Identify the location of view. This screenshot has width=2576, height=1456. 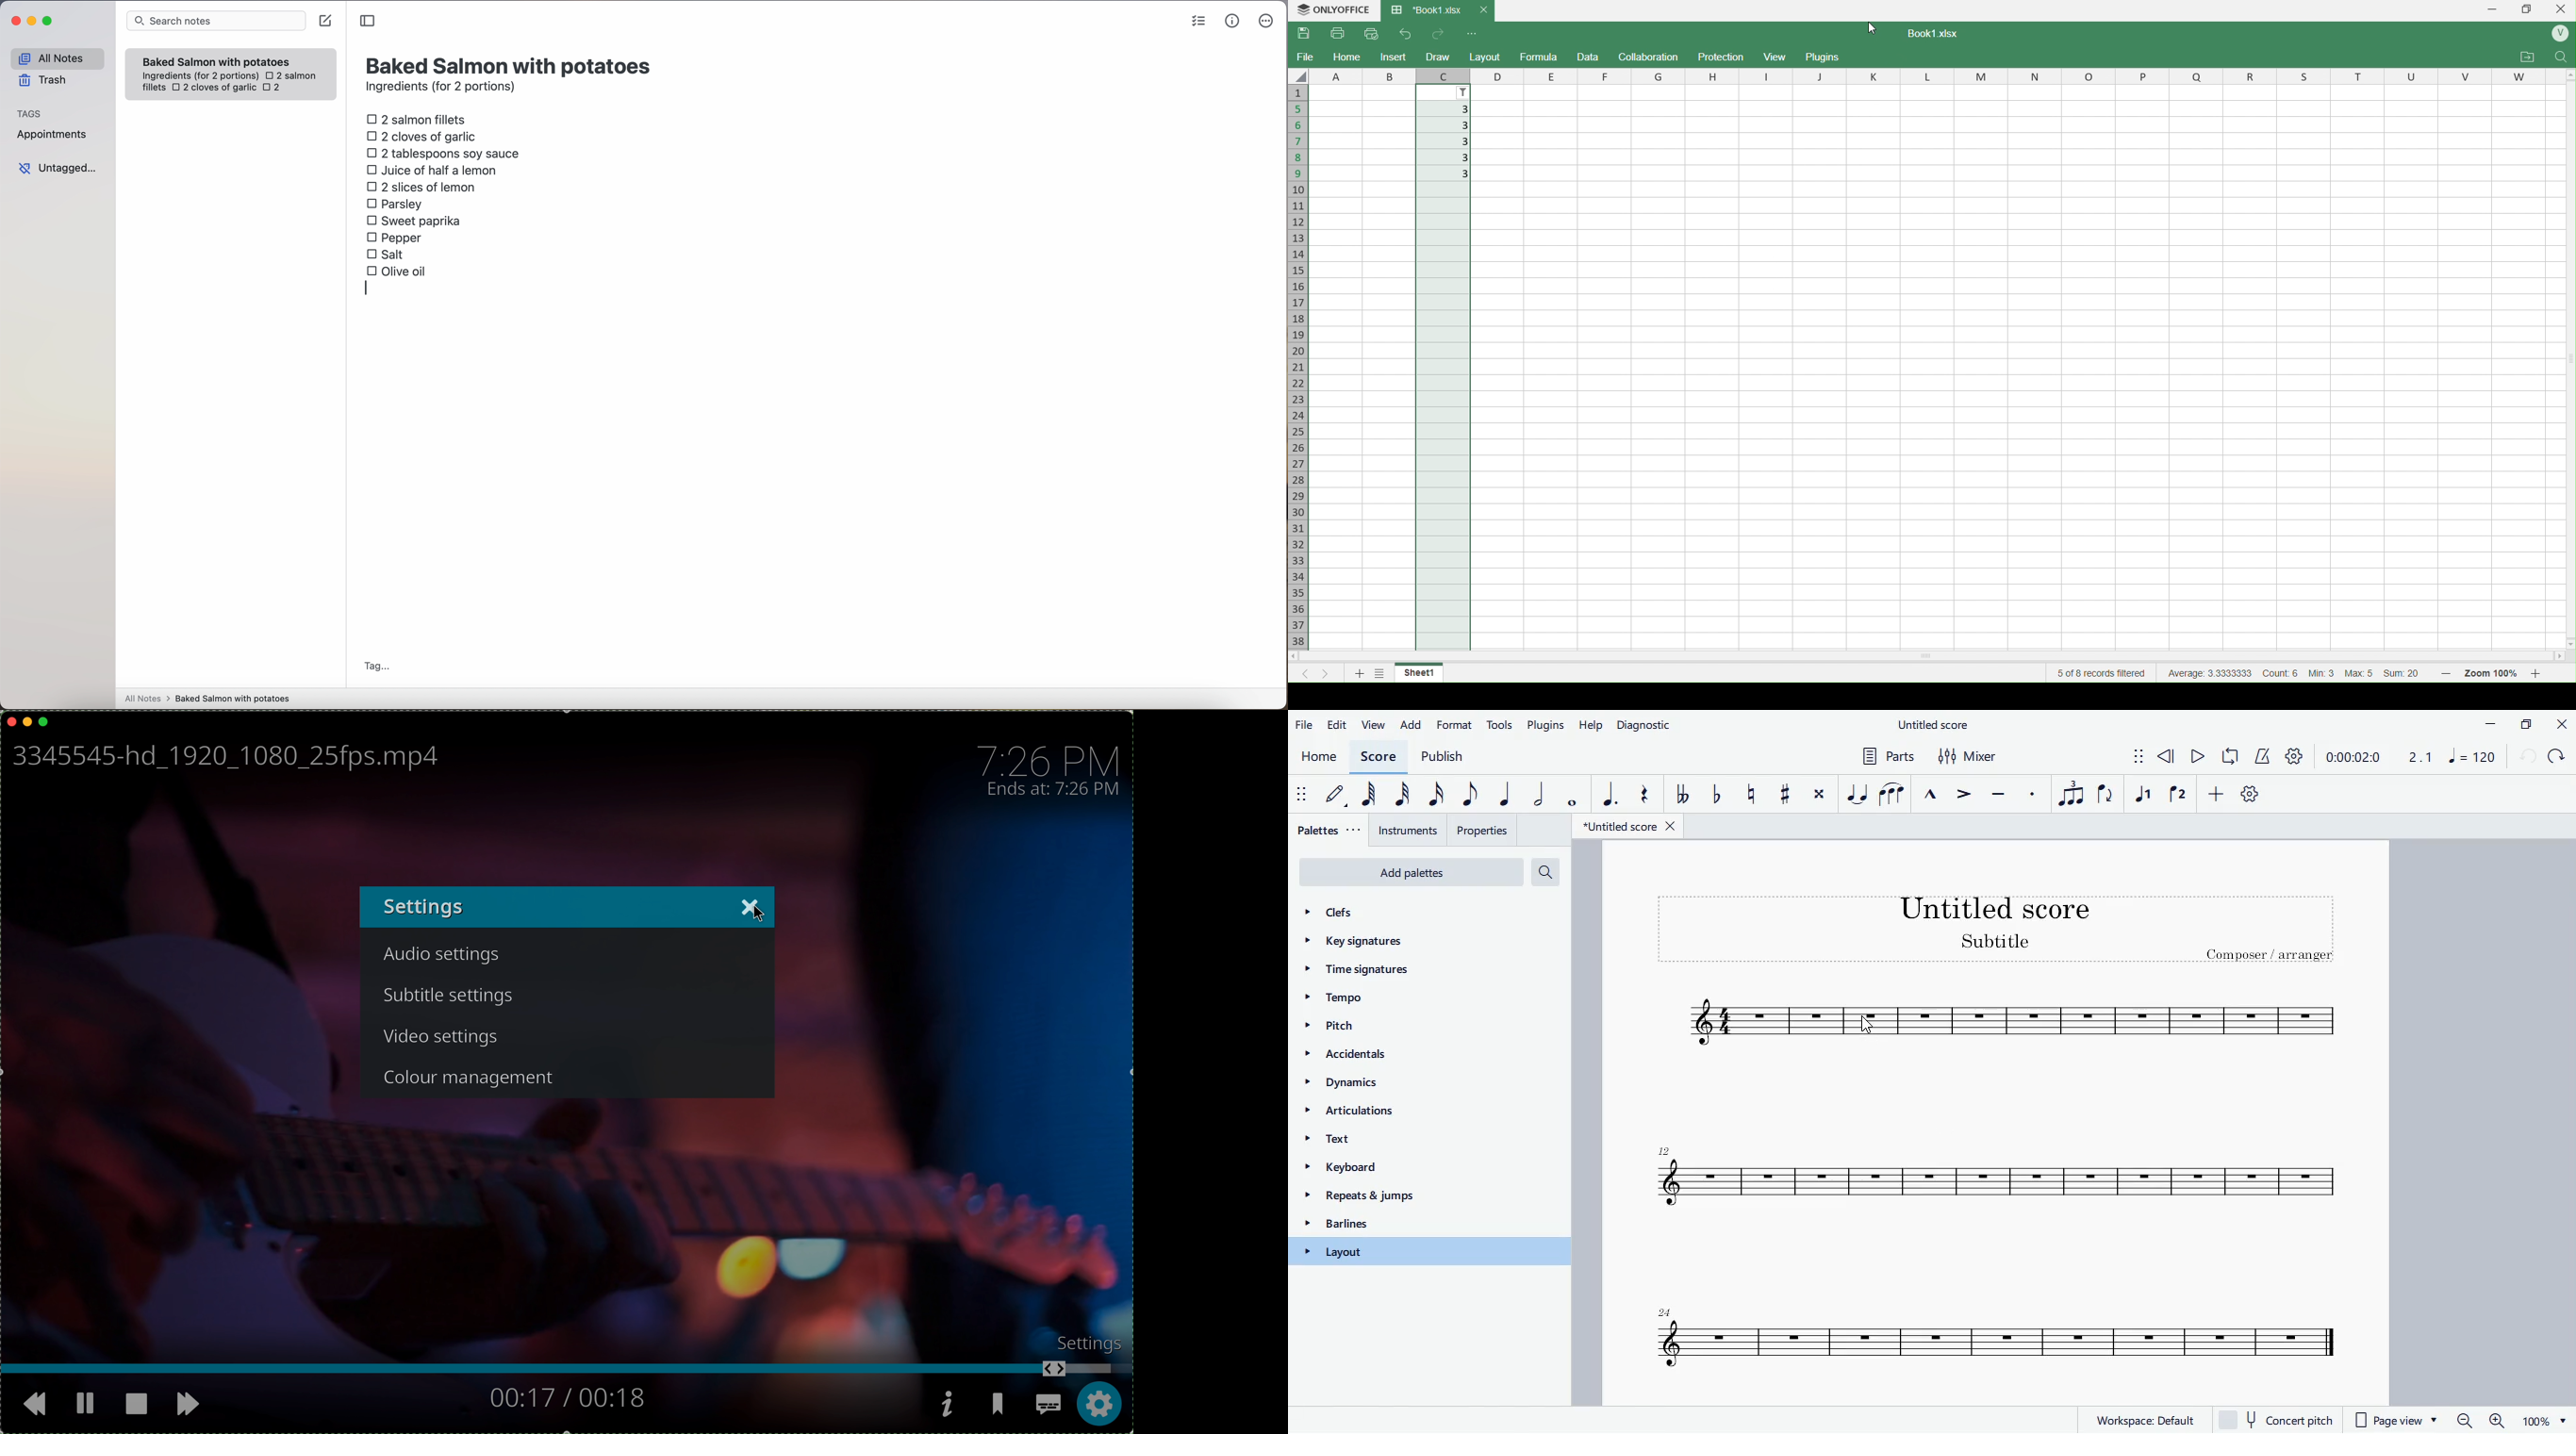
(1374, 725).